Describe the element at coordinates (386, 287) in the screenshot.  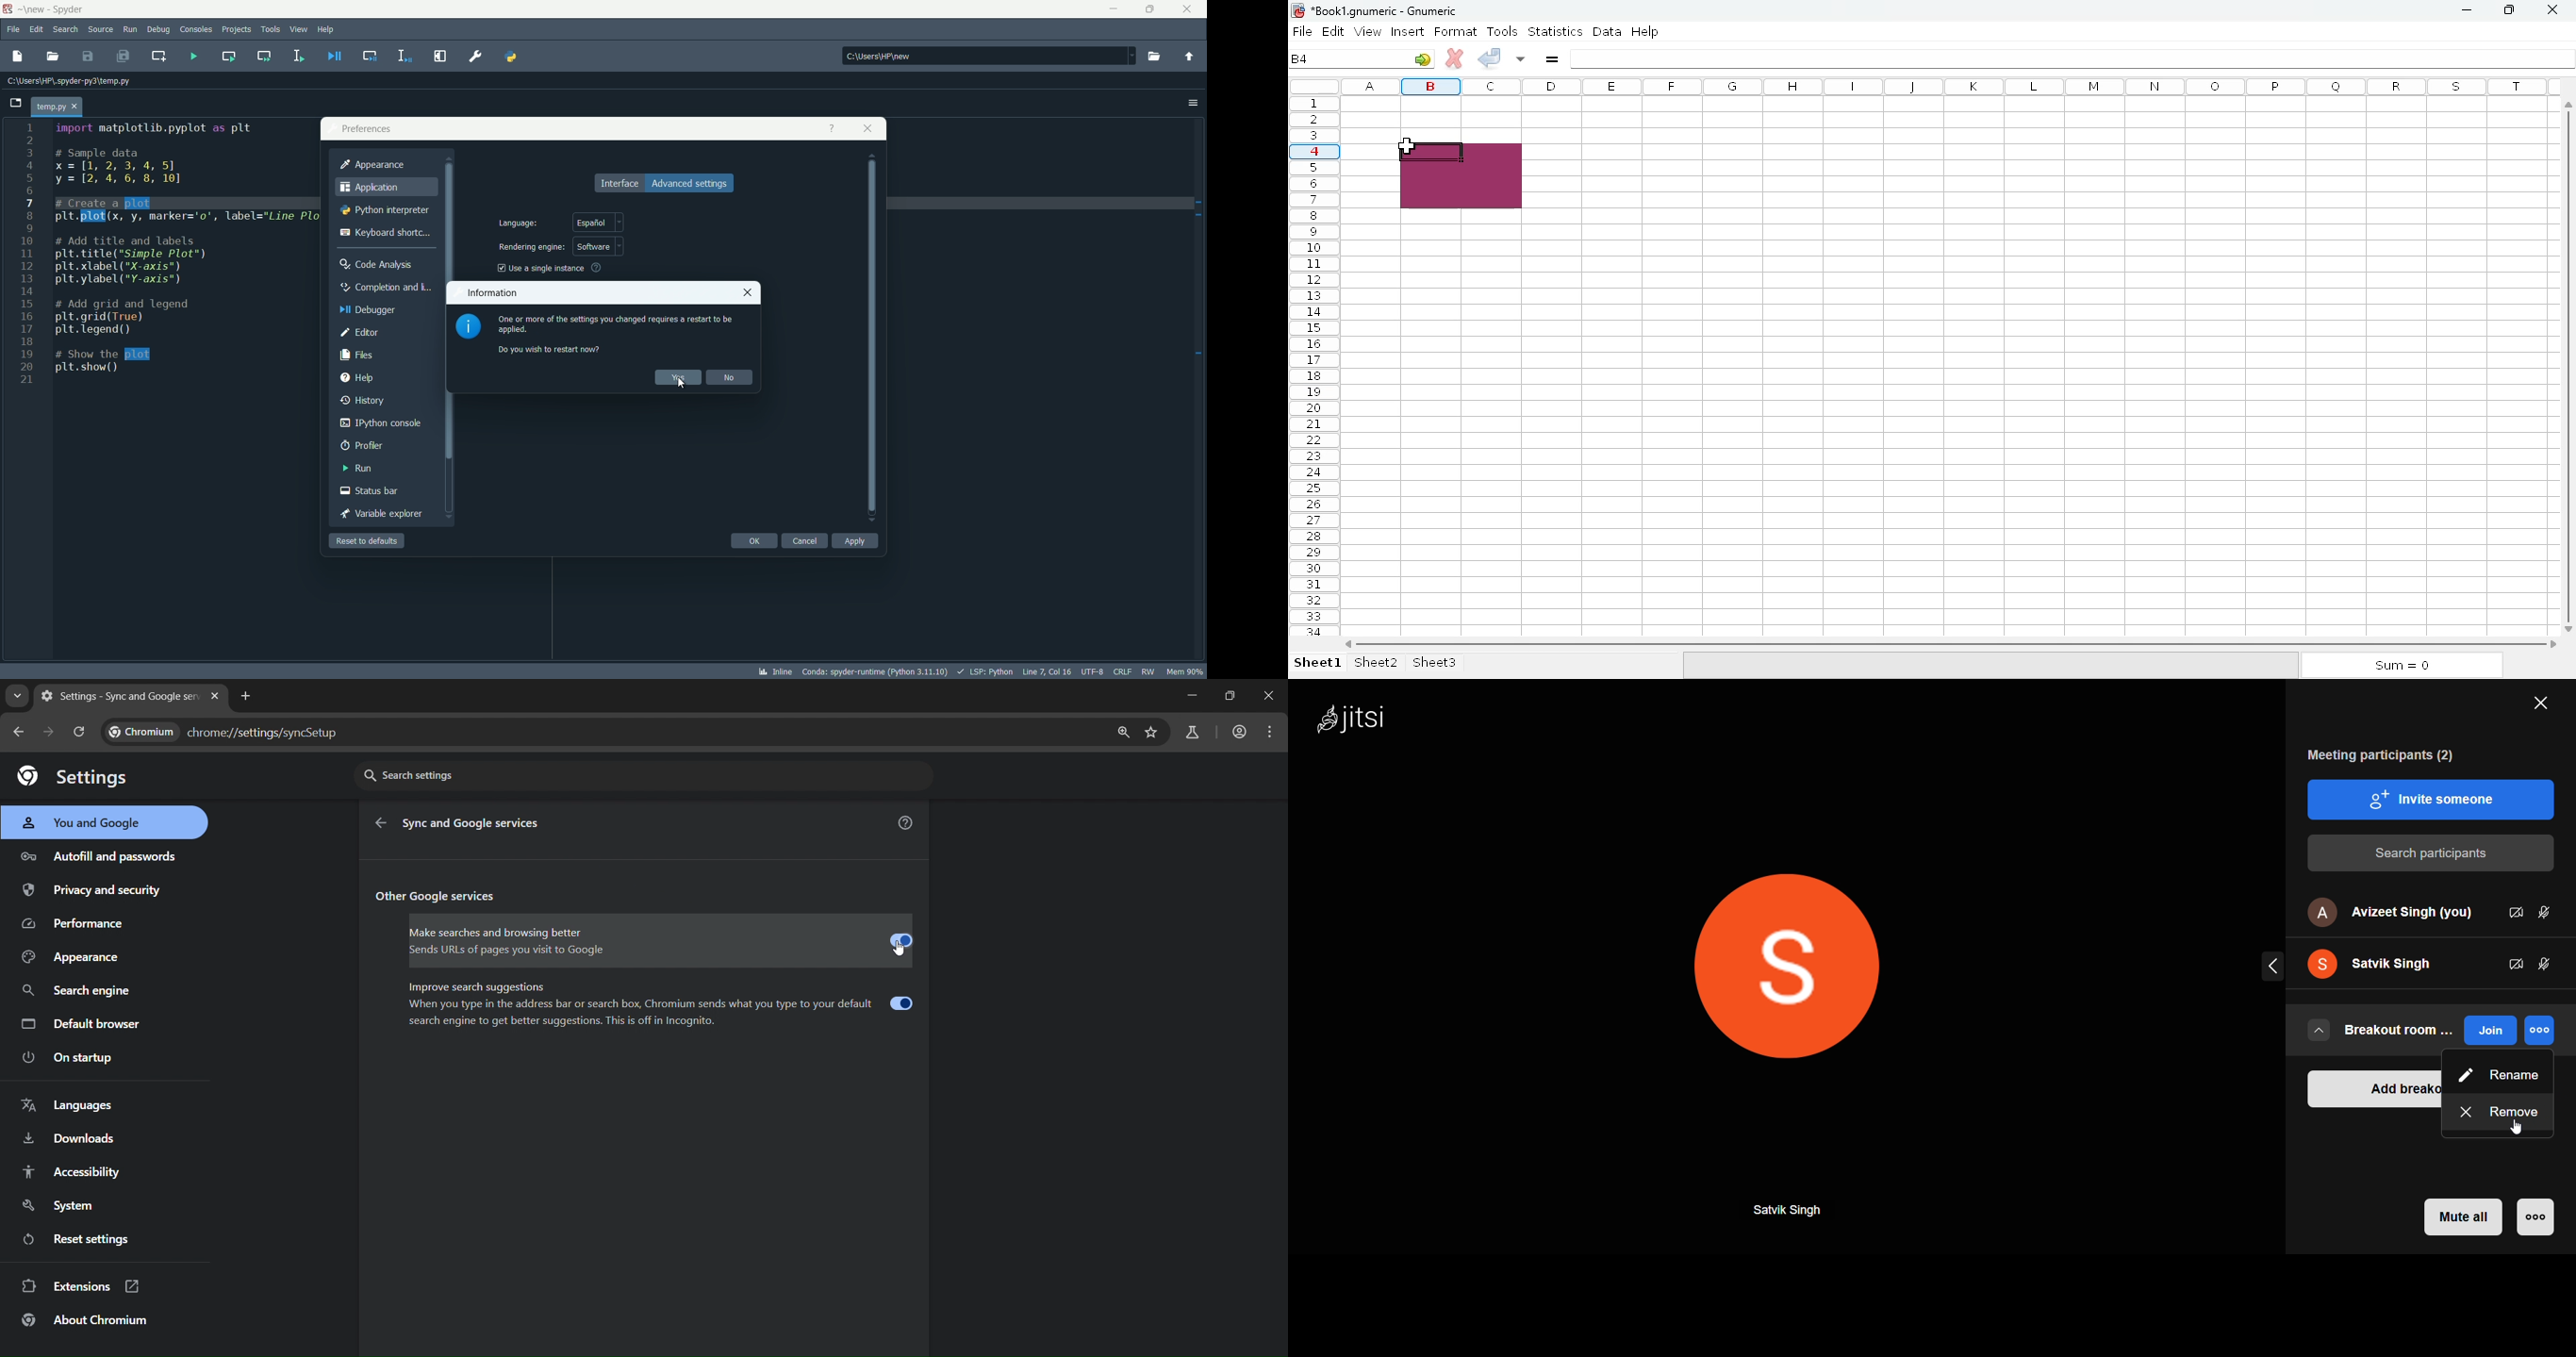
I see `completion and linting` at that location.